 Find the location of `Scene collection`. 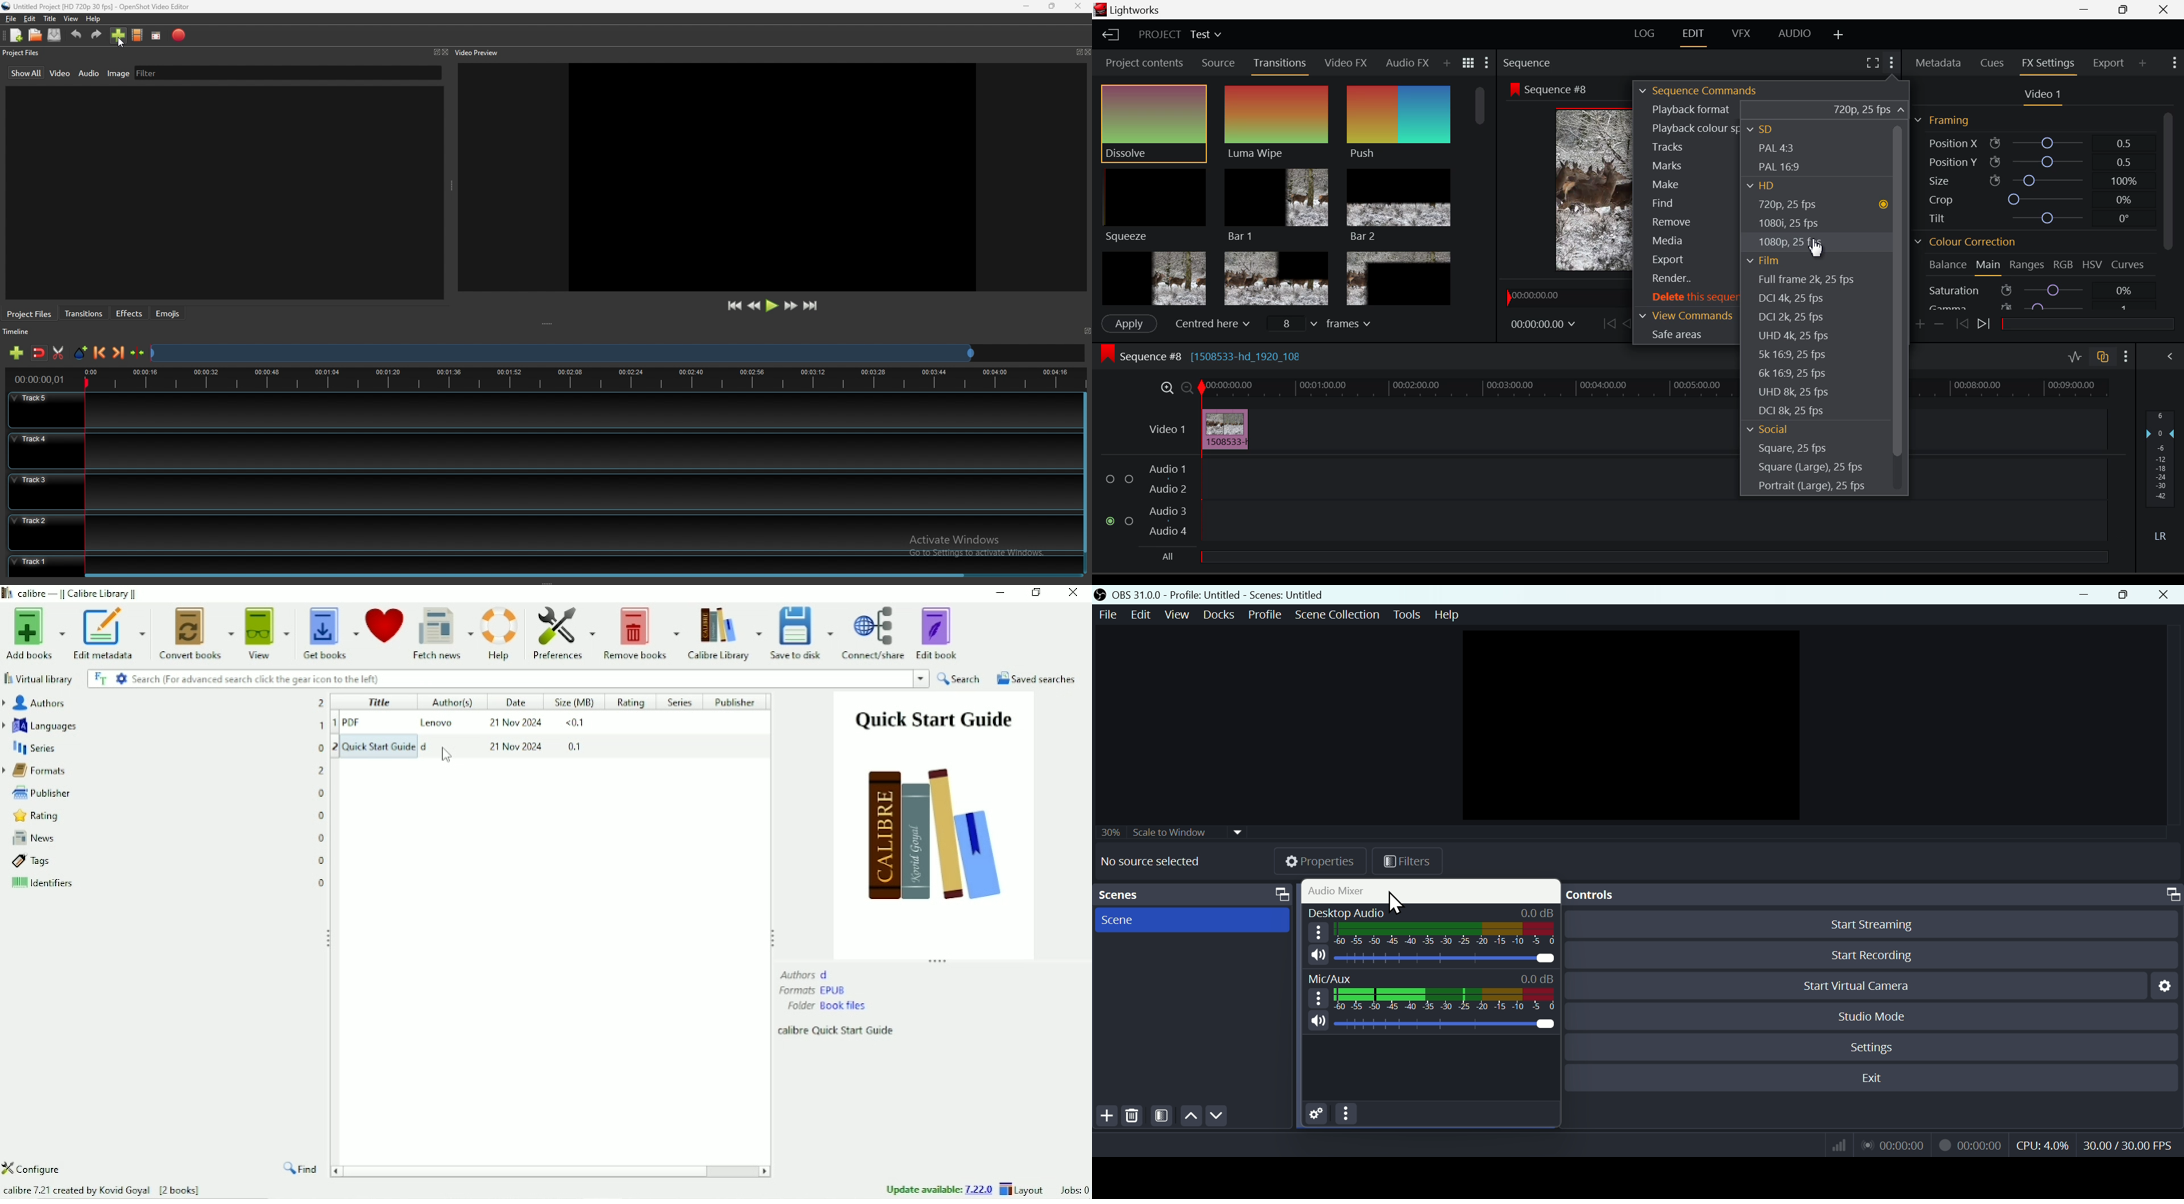

Scene collection is located at coordinates (1340, 613).